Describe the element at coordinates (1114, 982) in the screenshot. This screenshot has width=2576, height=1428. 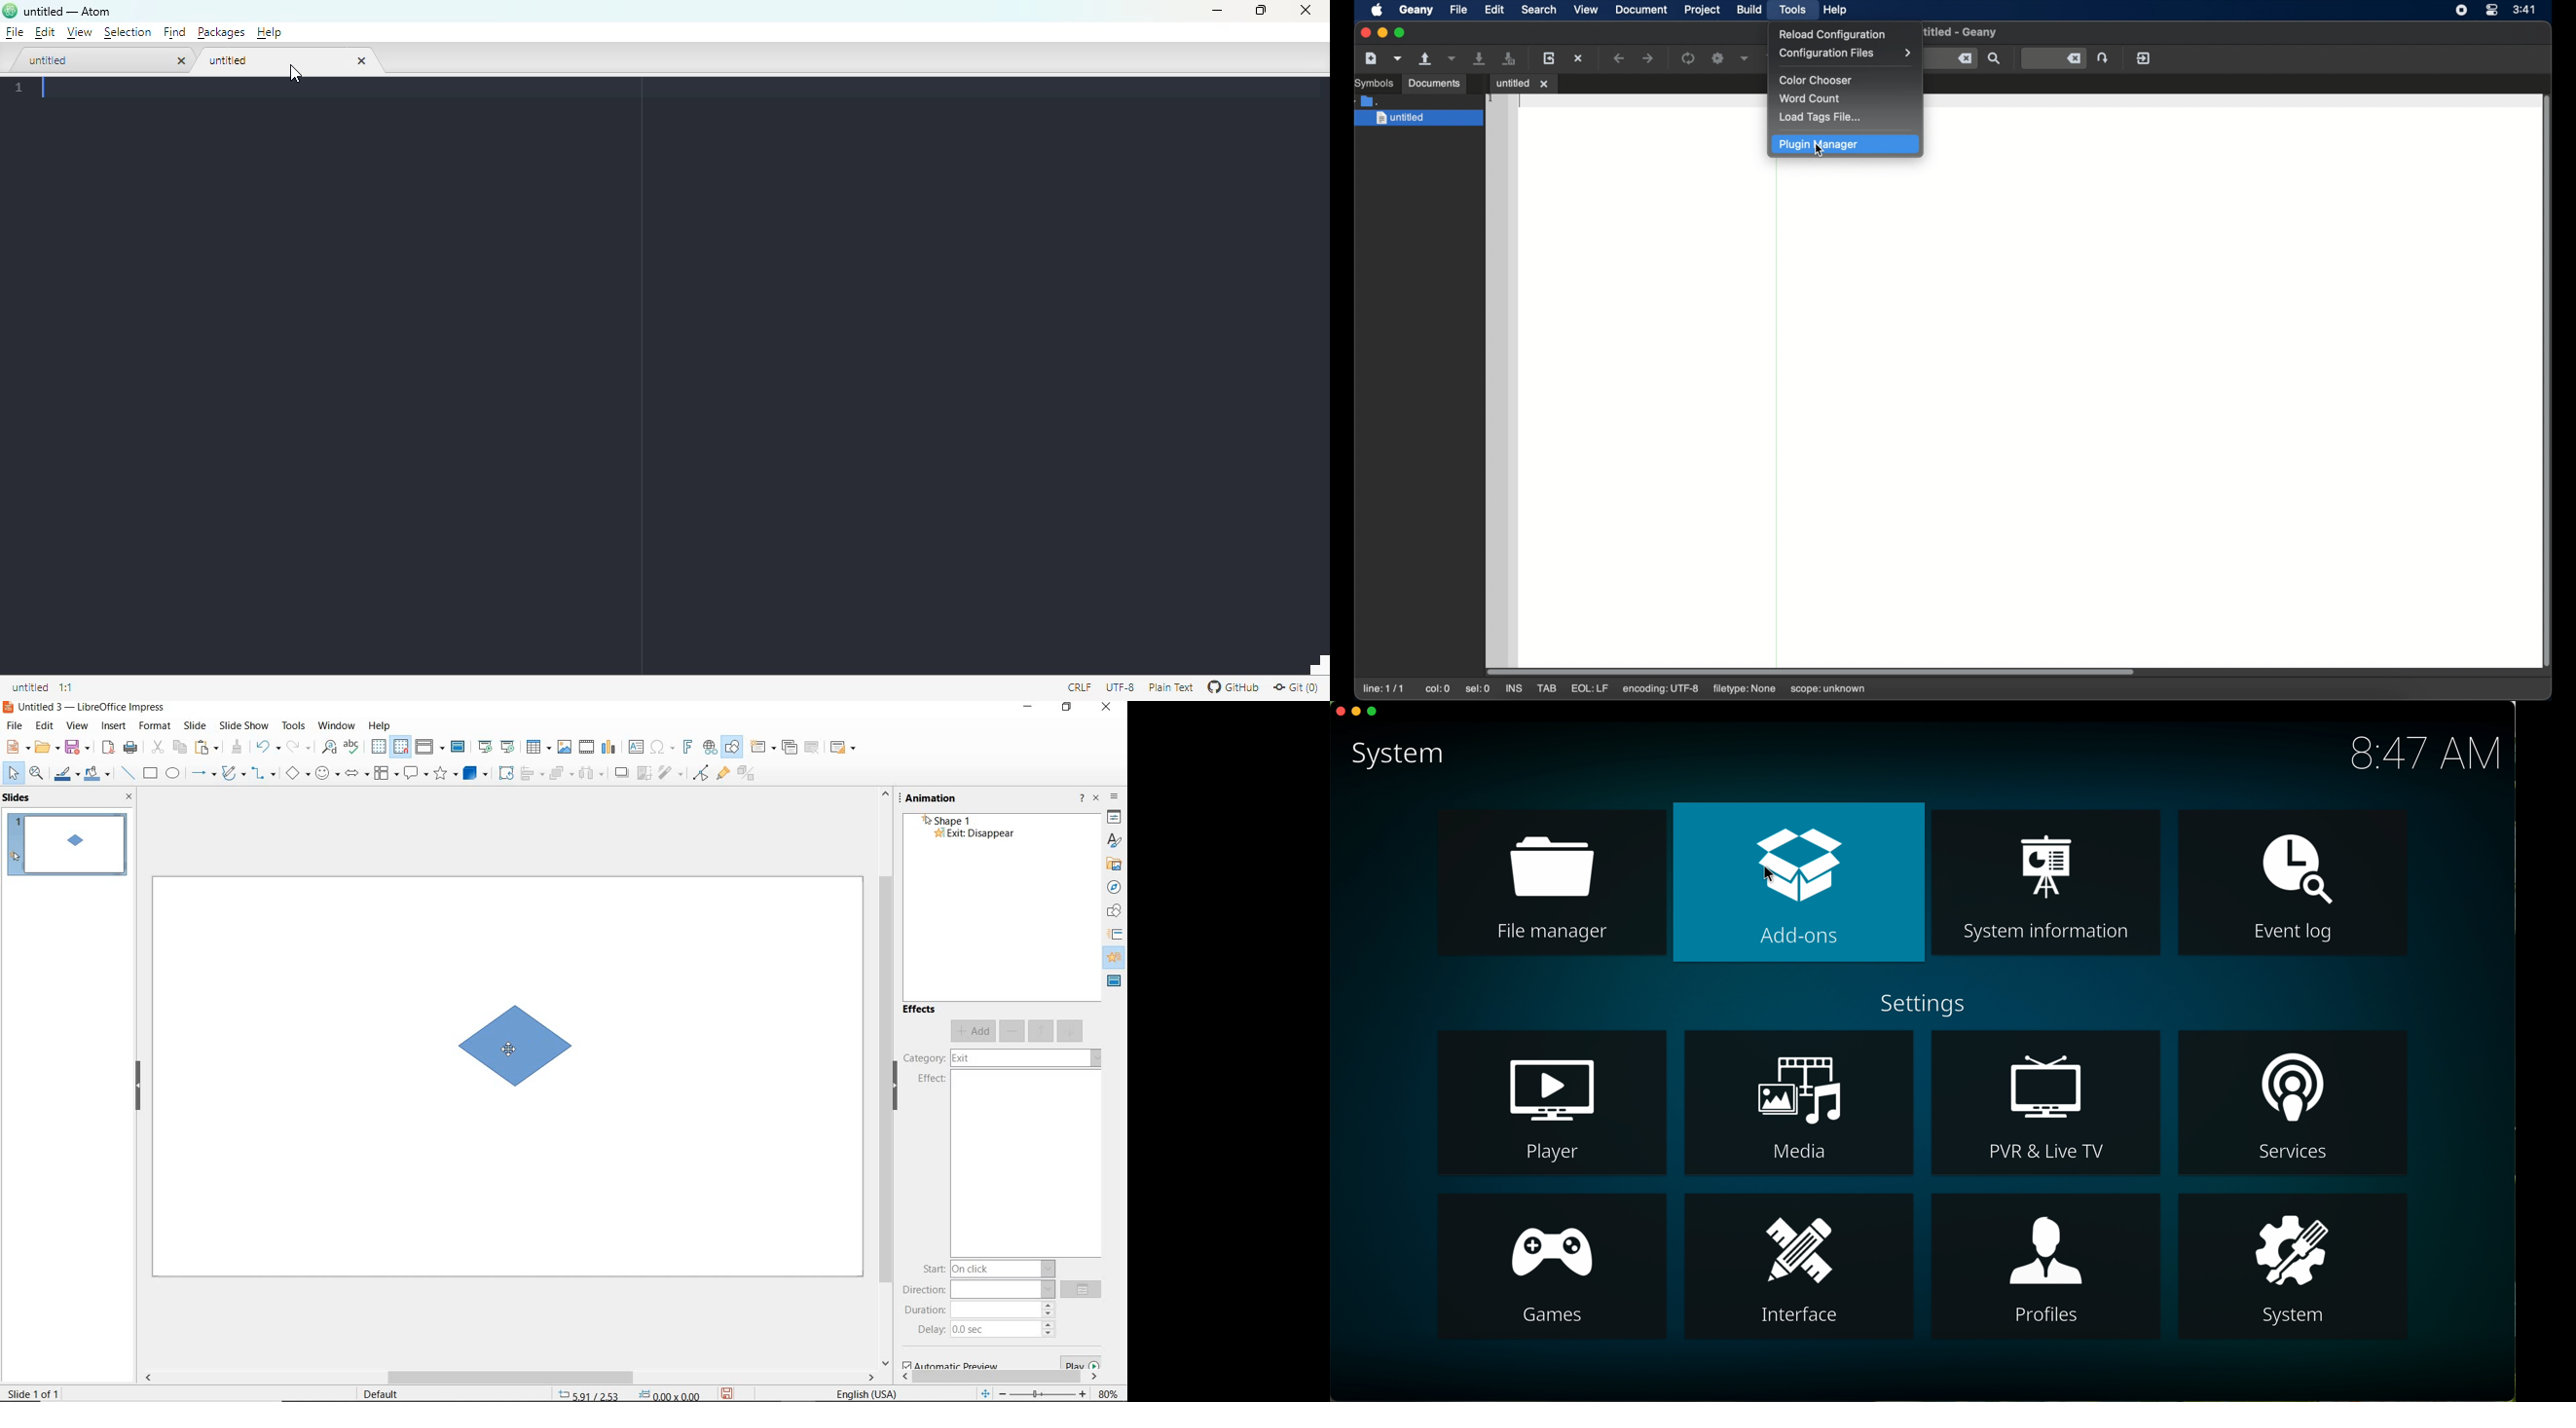
I see `master slide` at that location.